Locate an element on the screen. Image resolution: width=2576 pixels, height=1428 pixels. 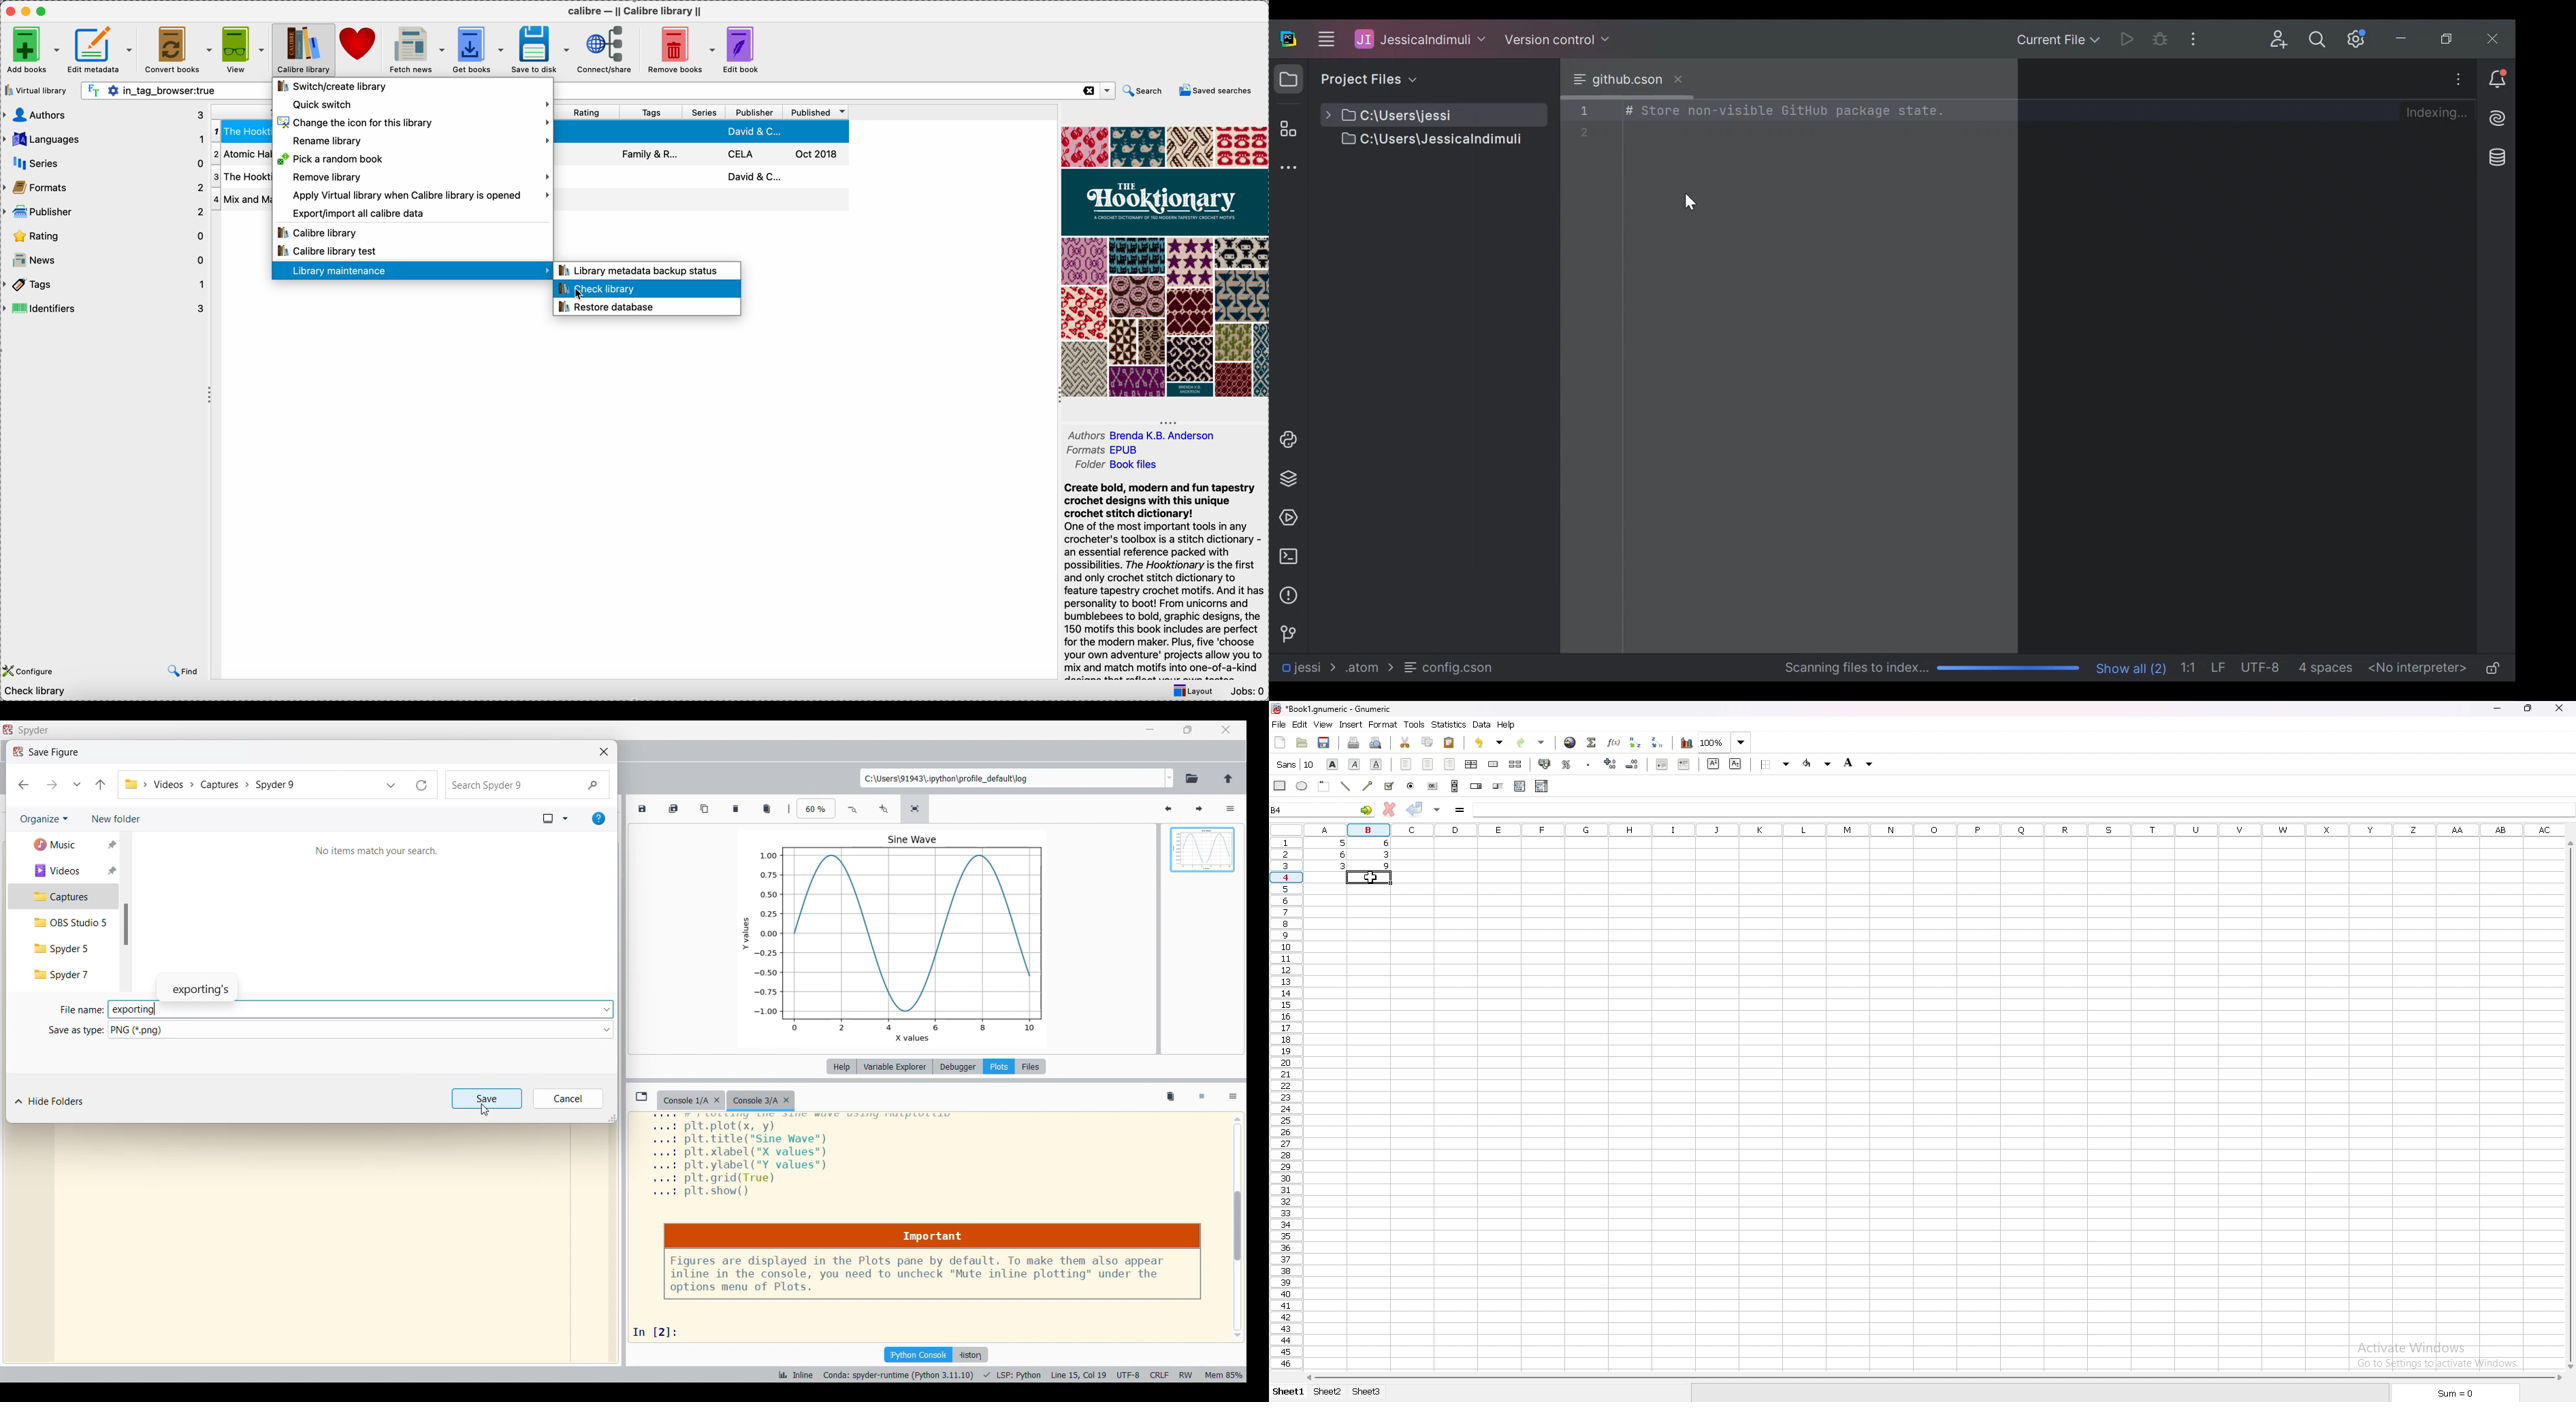
find is located at coordinates (180, 672).